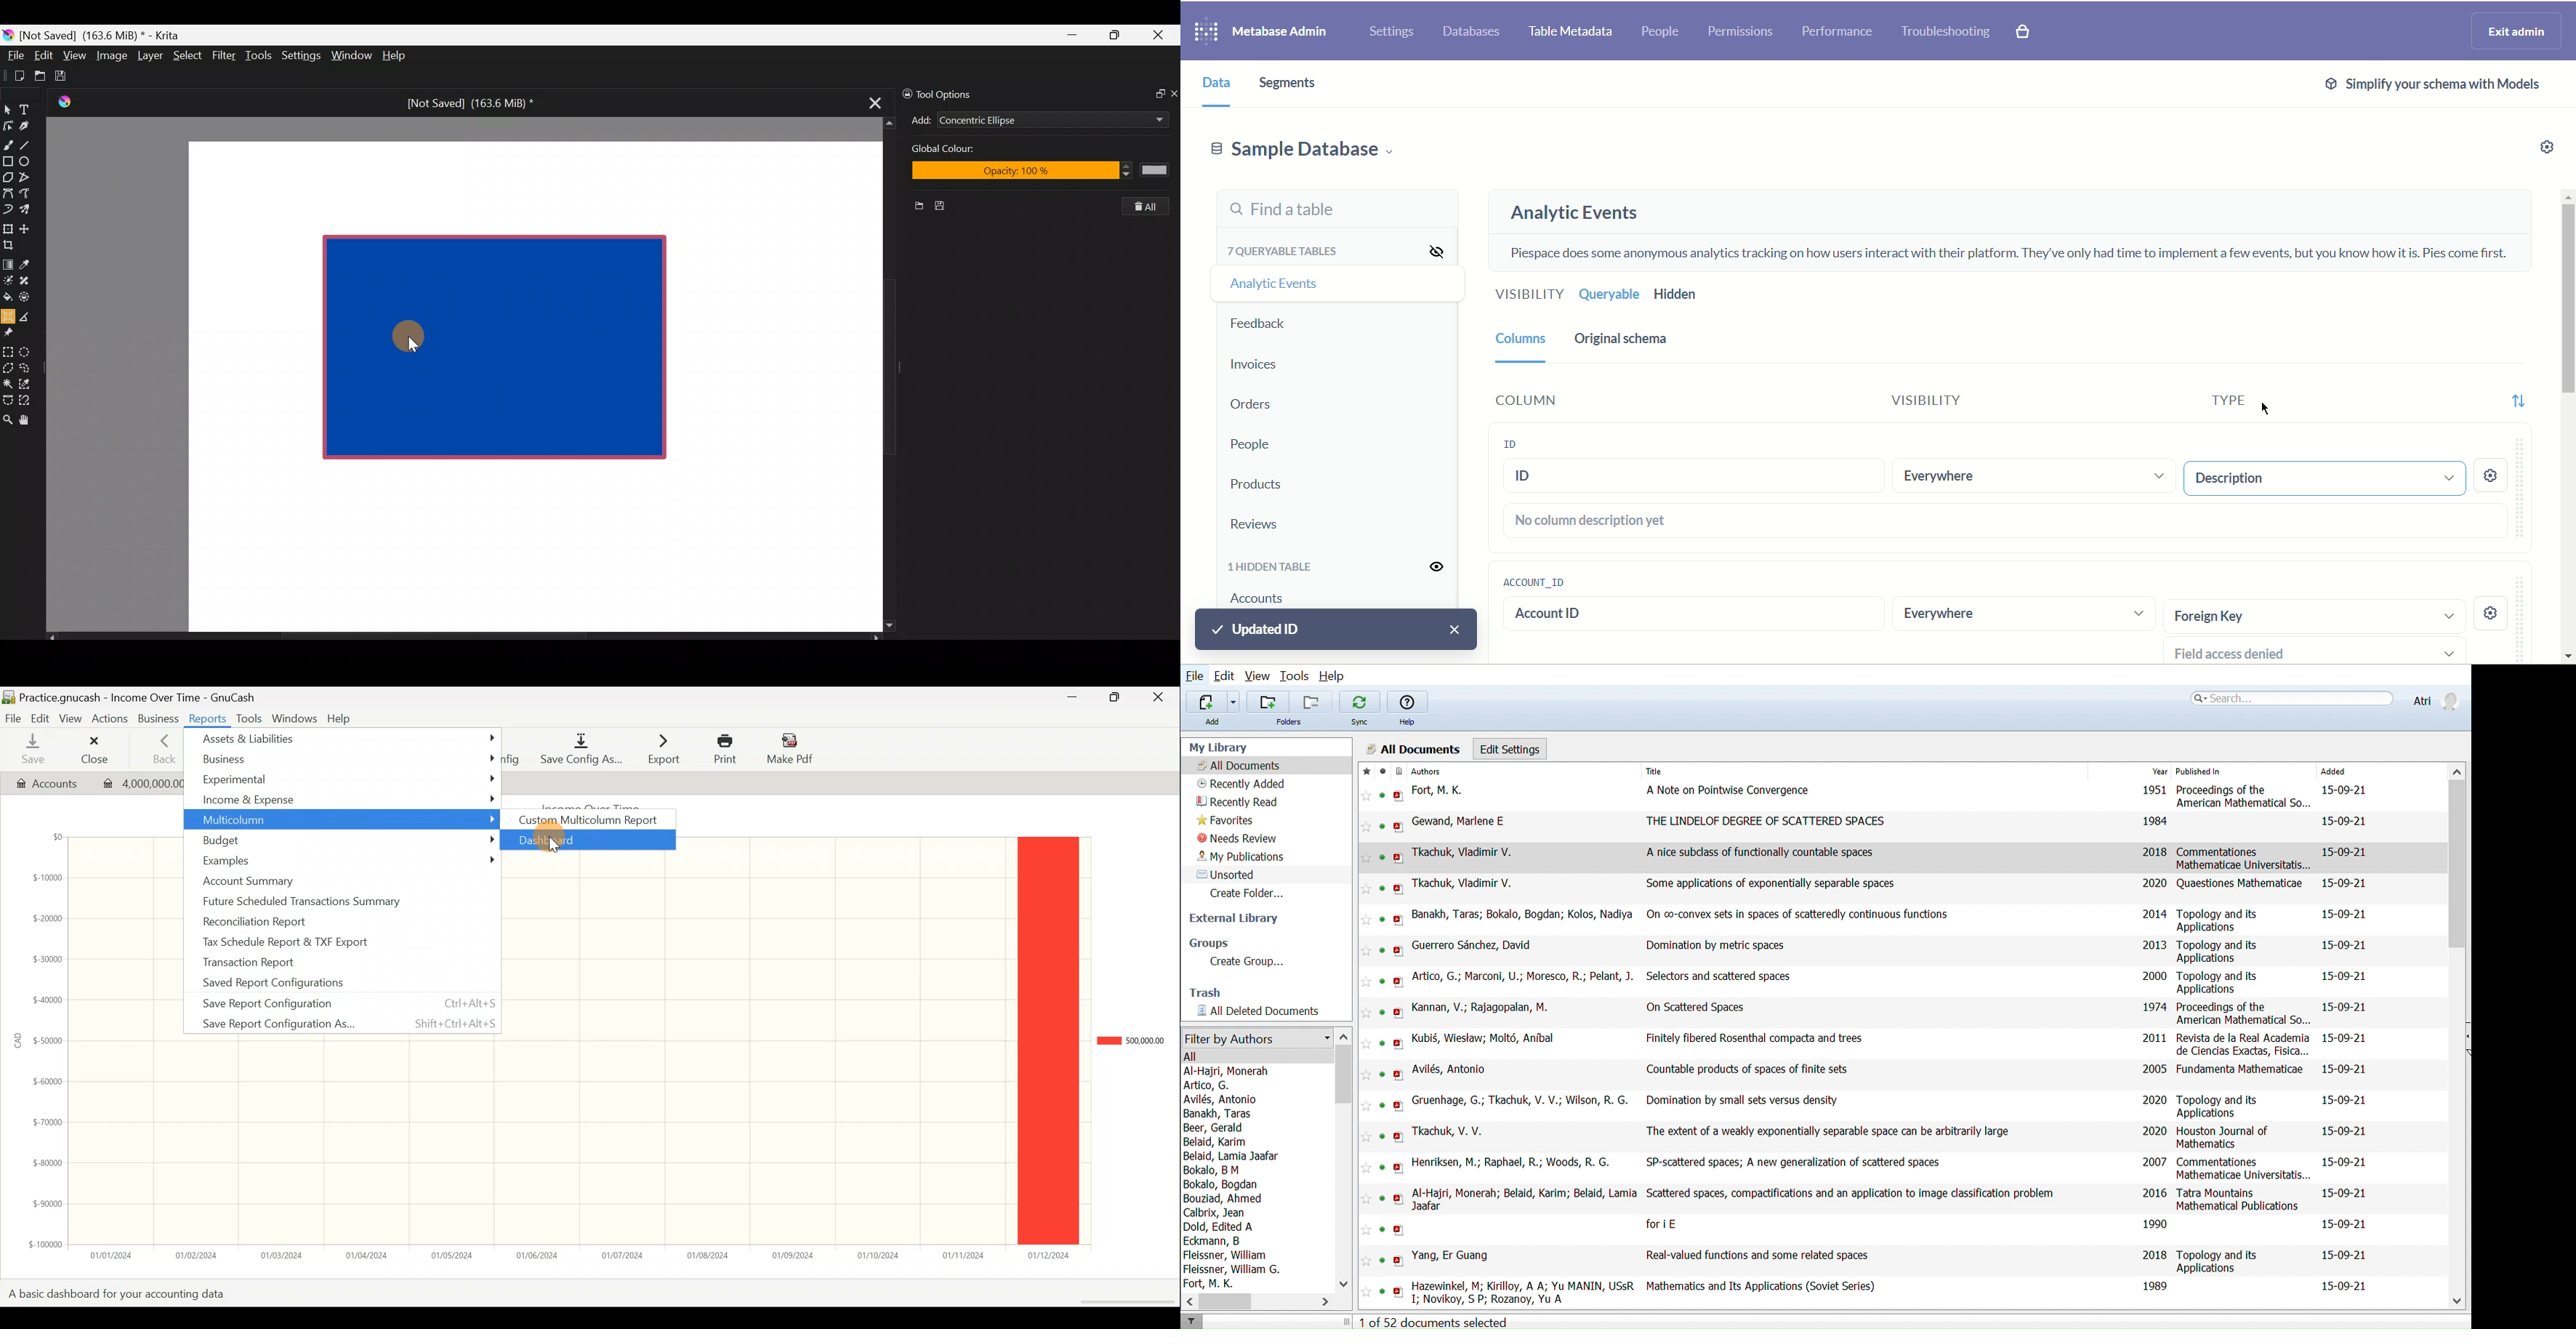 Image resolution: width=2576 pixels, height=1344 pixels. I want to click on simplify your schema with models, so click(2435, 86).